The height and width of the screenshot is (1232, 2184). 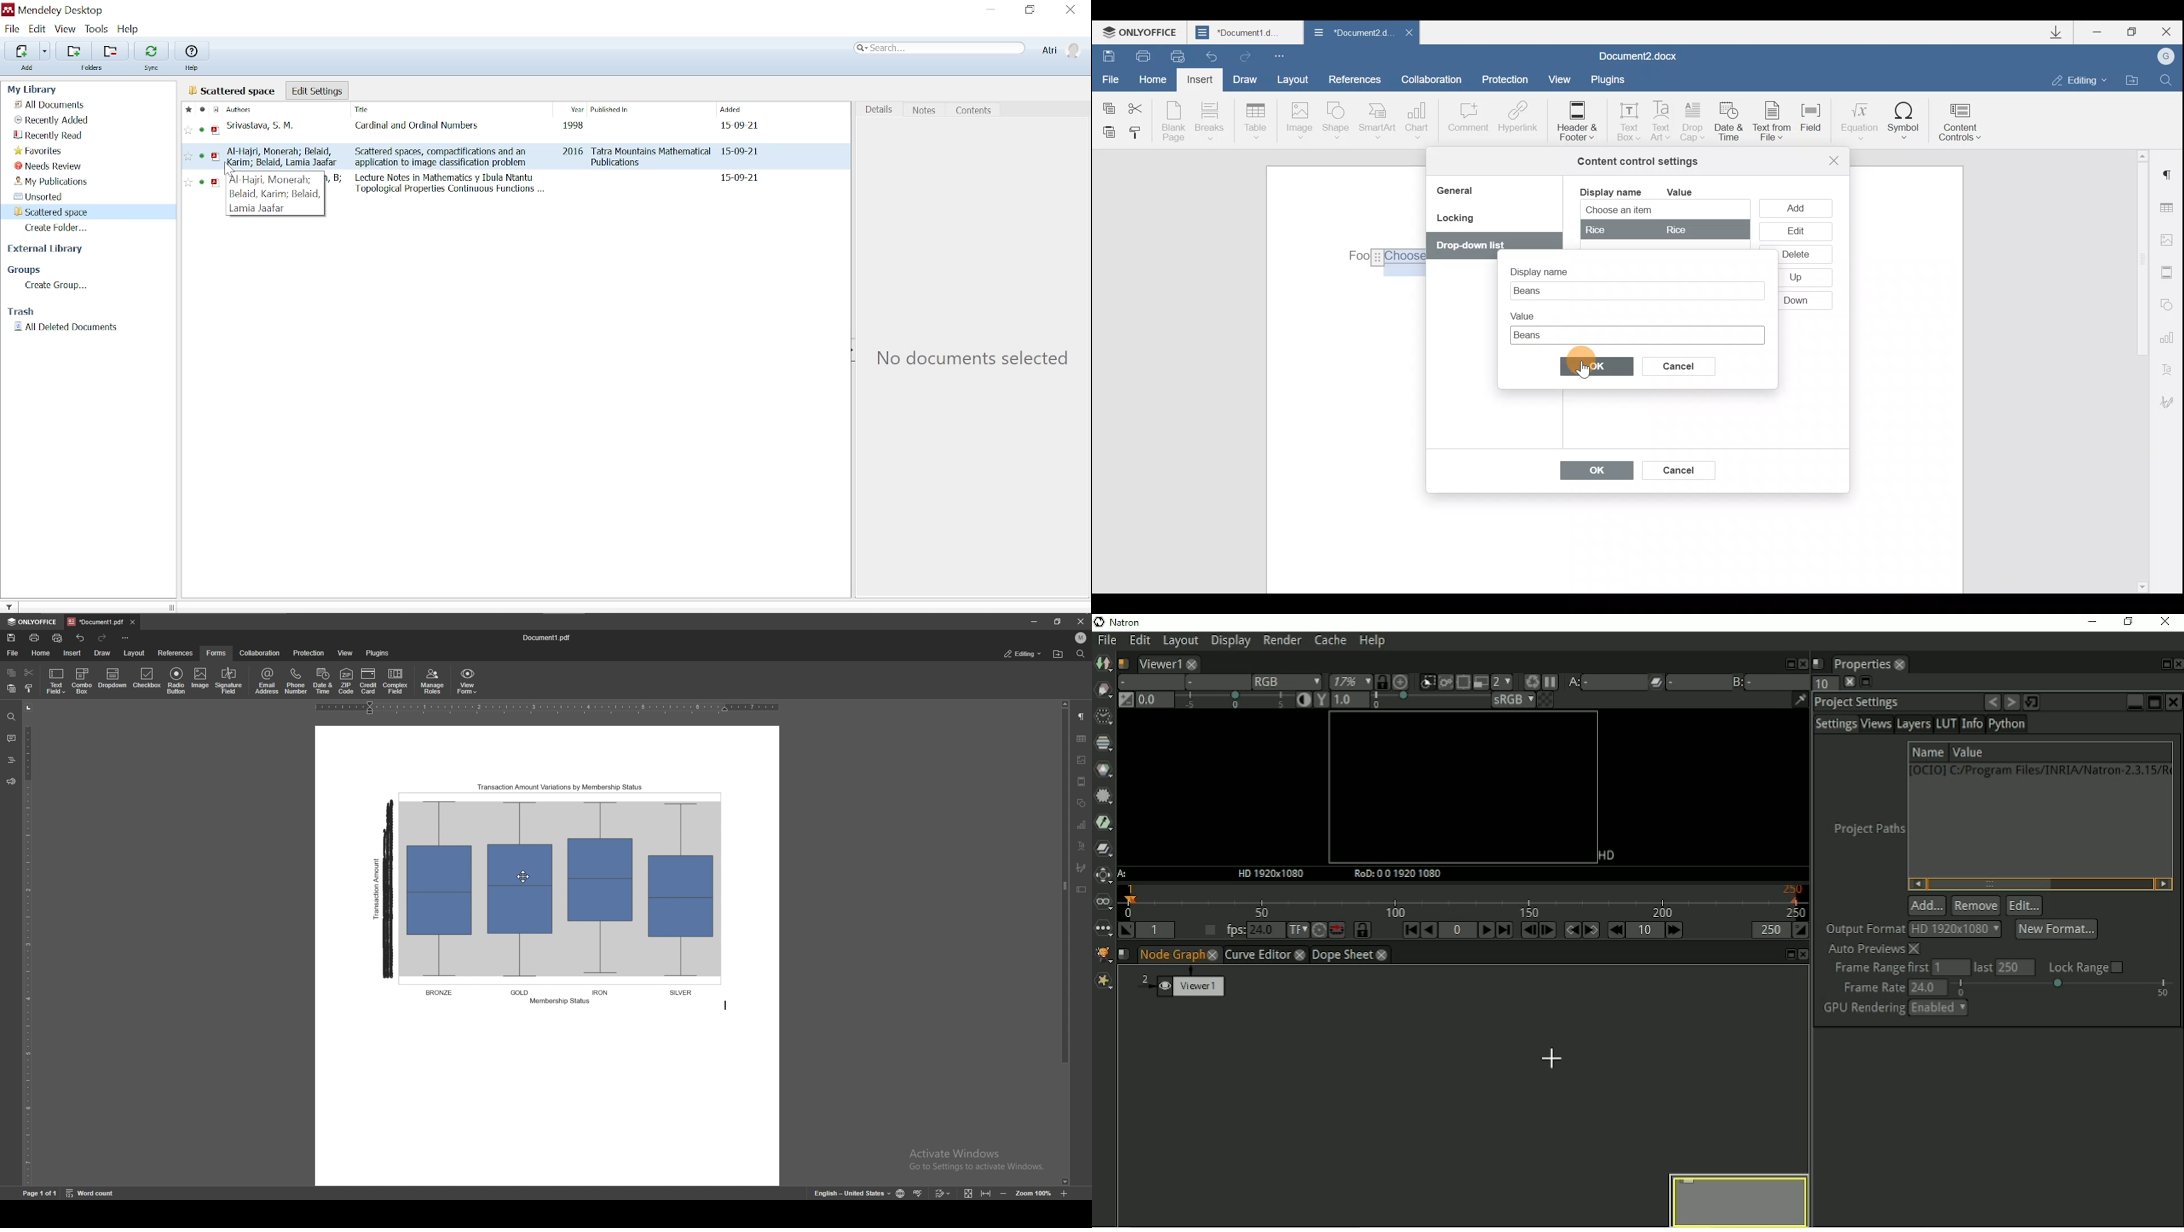 What do you see at coordinates (2172, 402) in the screenshot?
I see `Signature settings` at bounding box center [2172, 402].